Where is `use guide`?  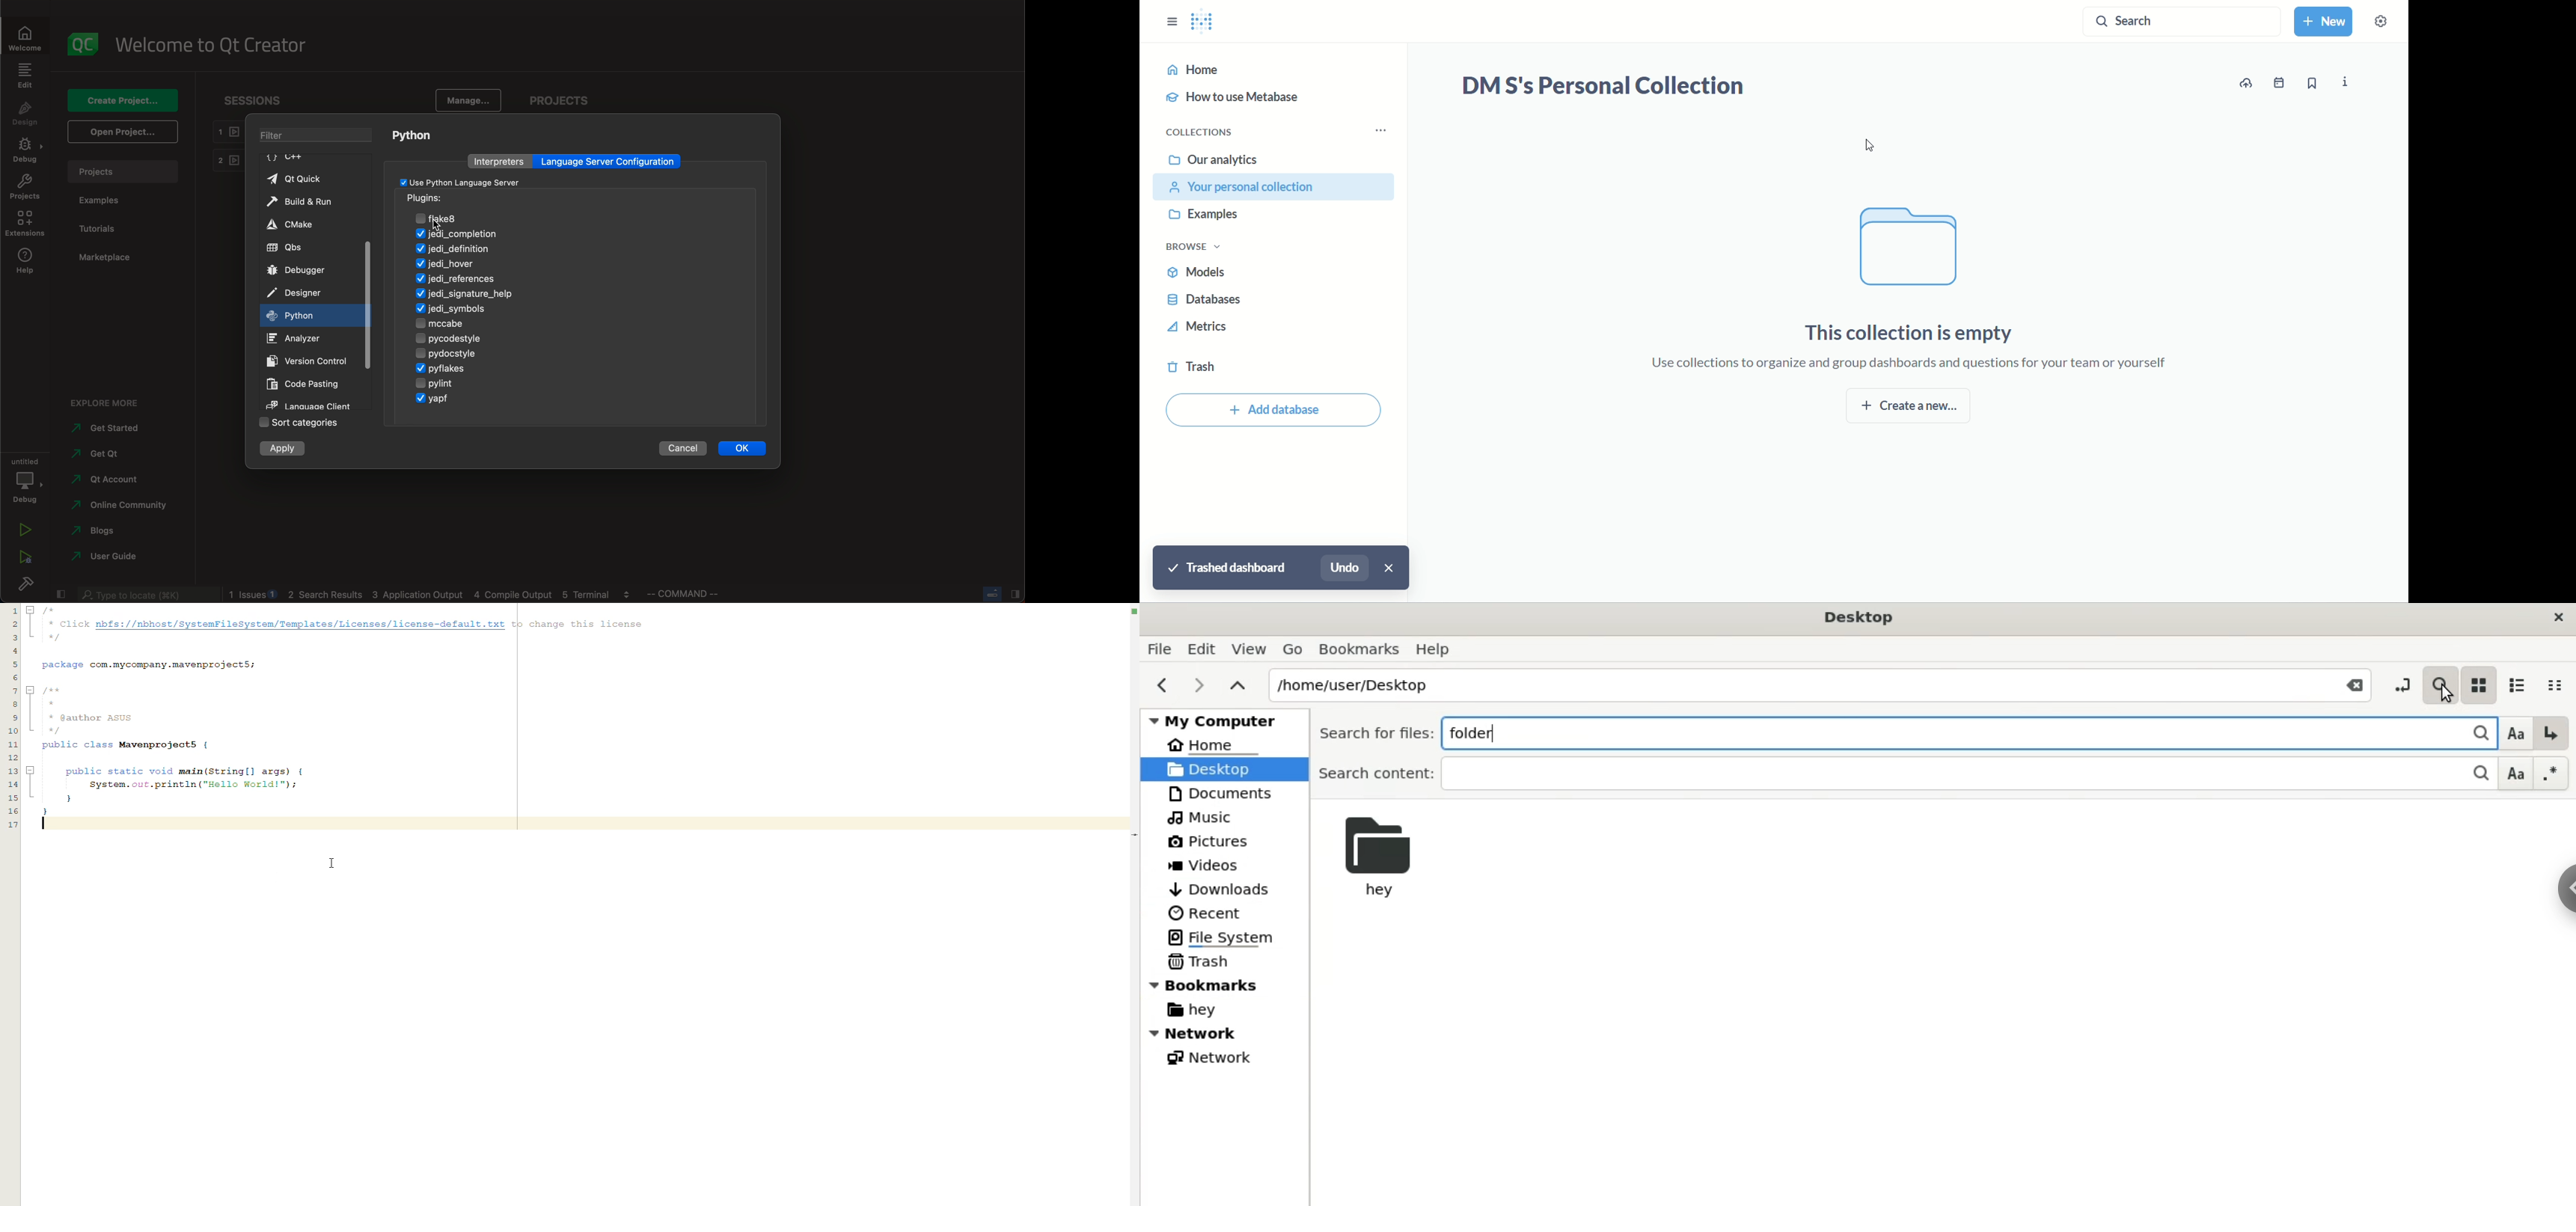
use guide is located at coordinates (106, 557).